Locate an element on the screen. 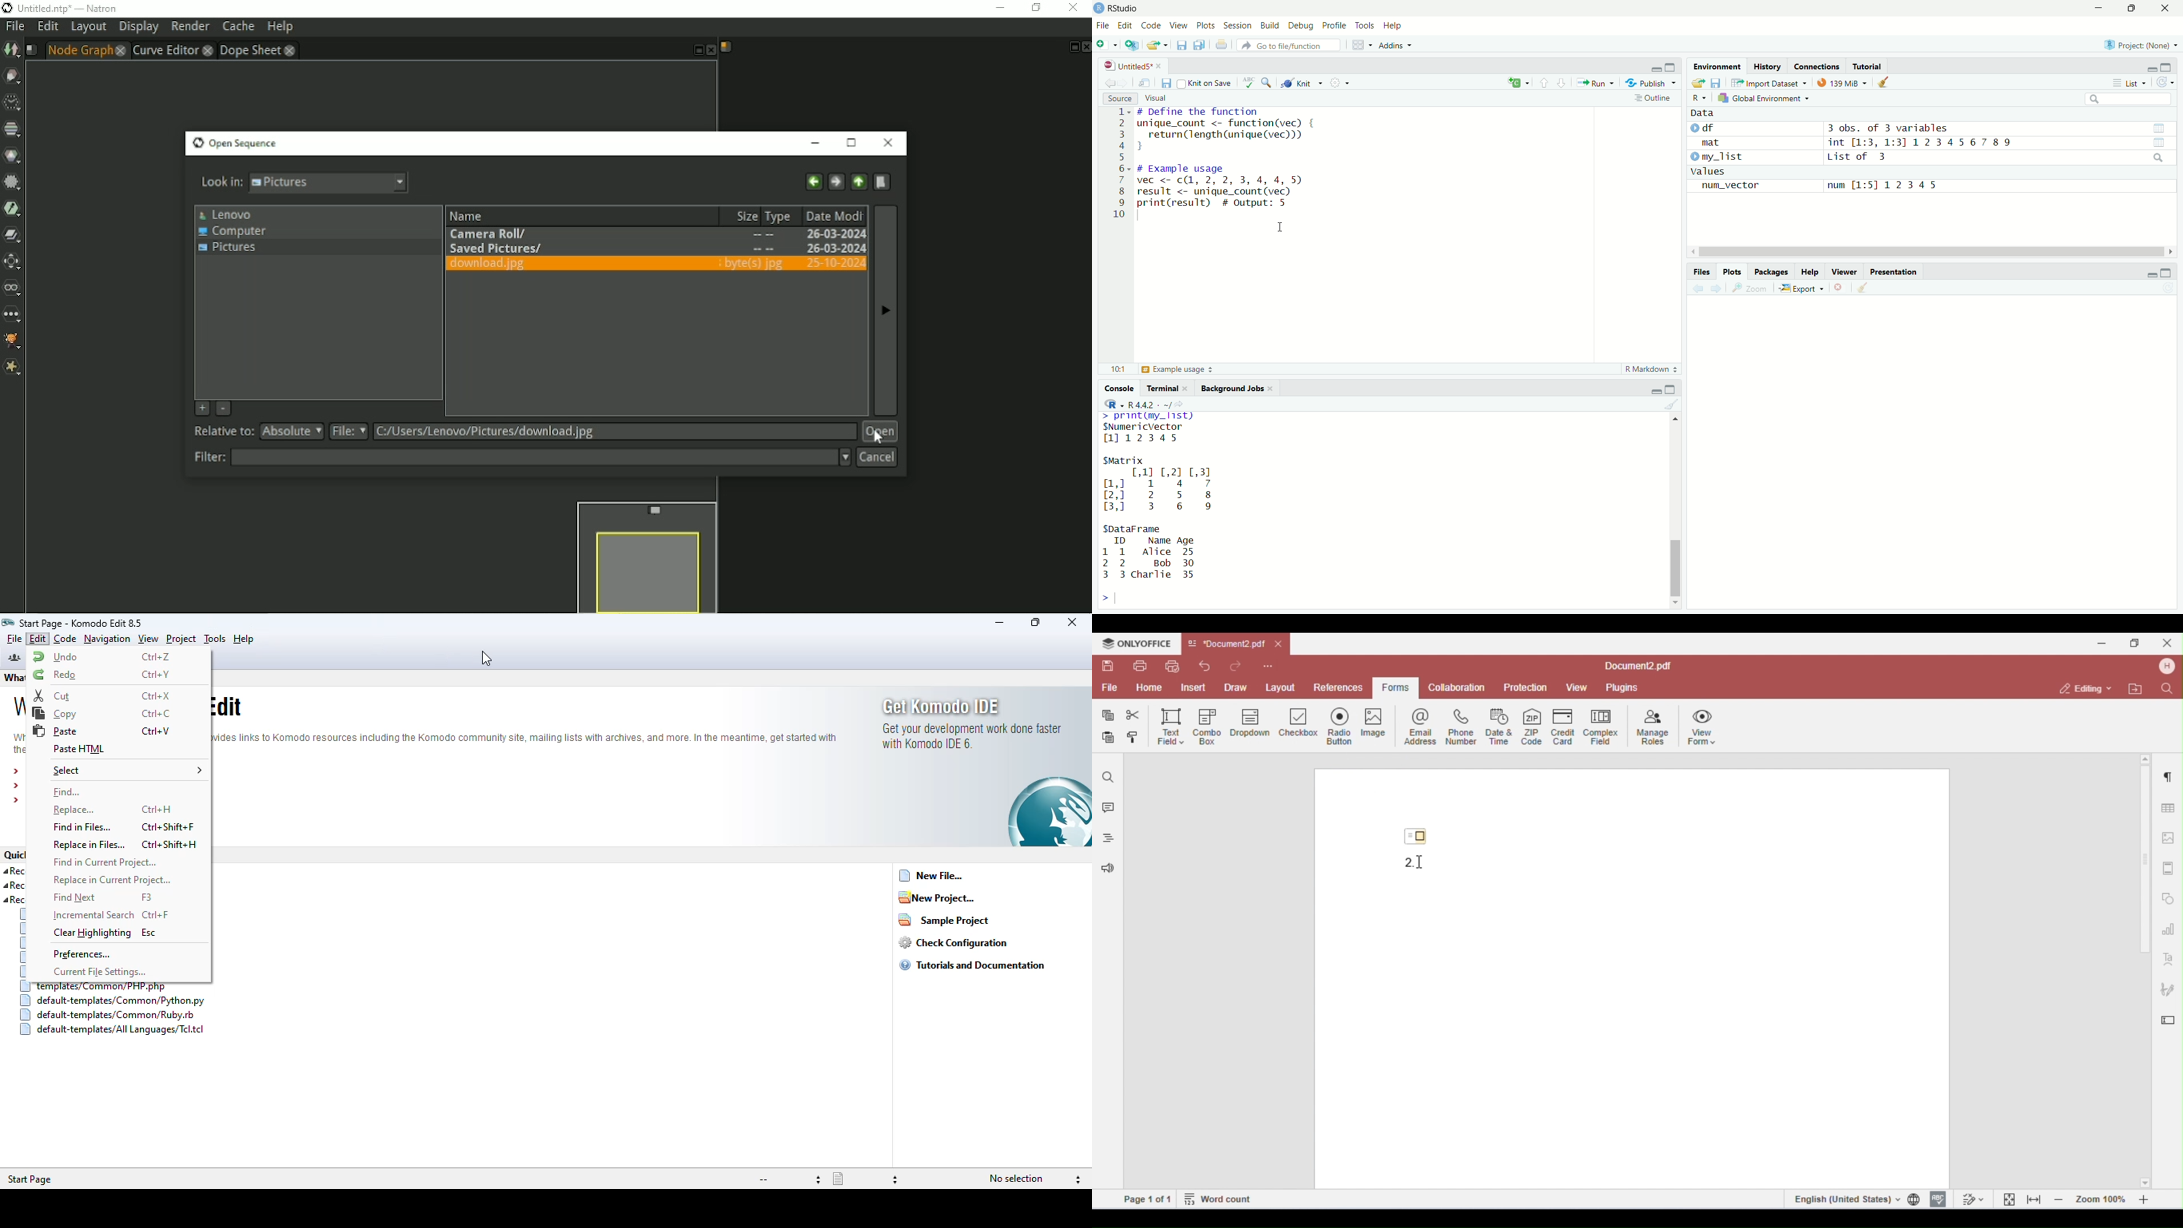 The height and width of the screenshot is (1232, 2184). List is located at coordinates (2130, 84).